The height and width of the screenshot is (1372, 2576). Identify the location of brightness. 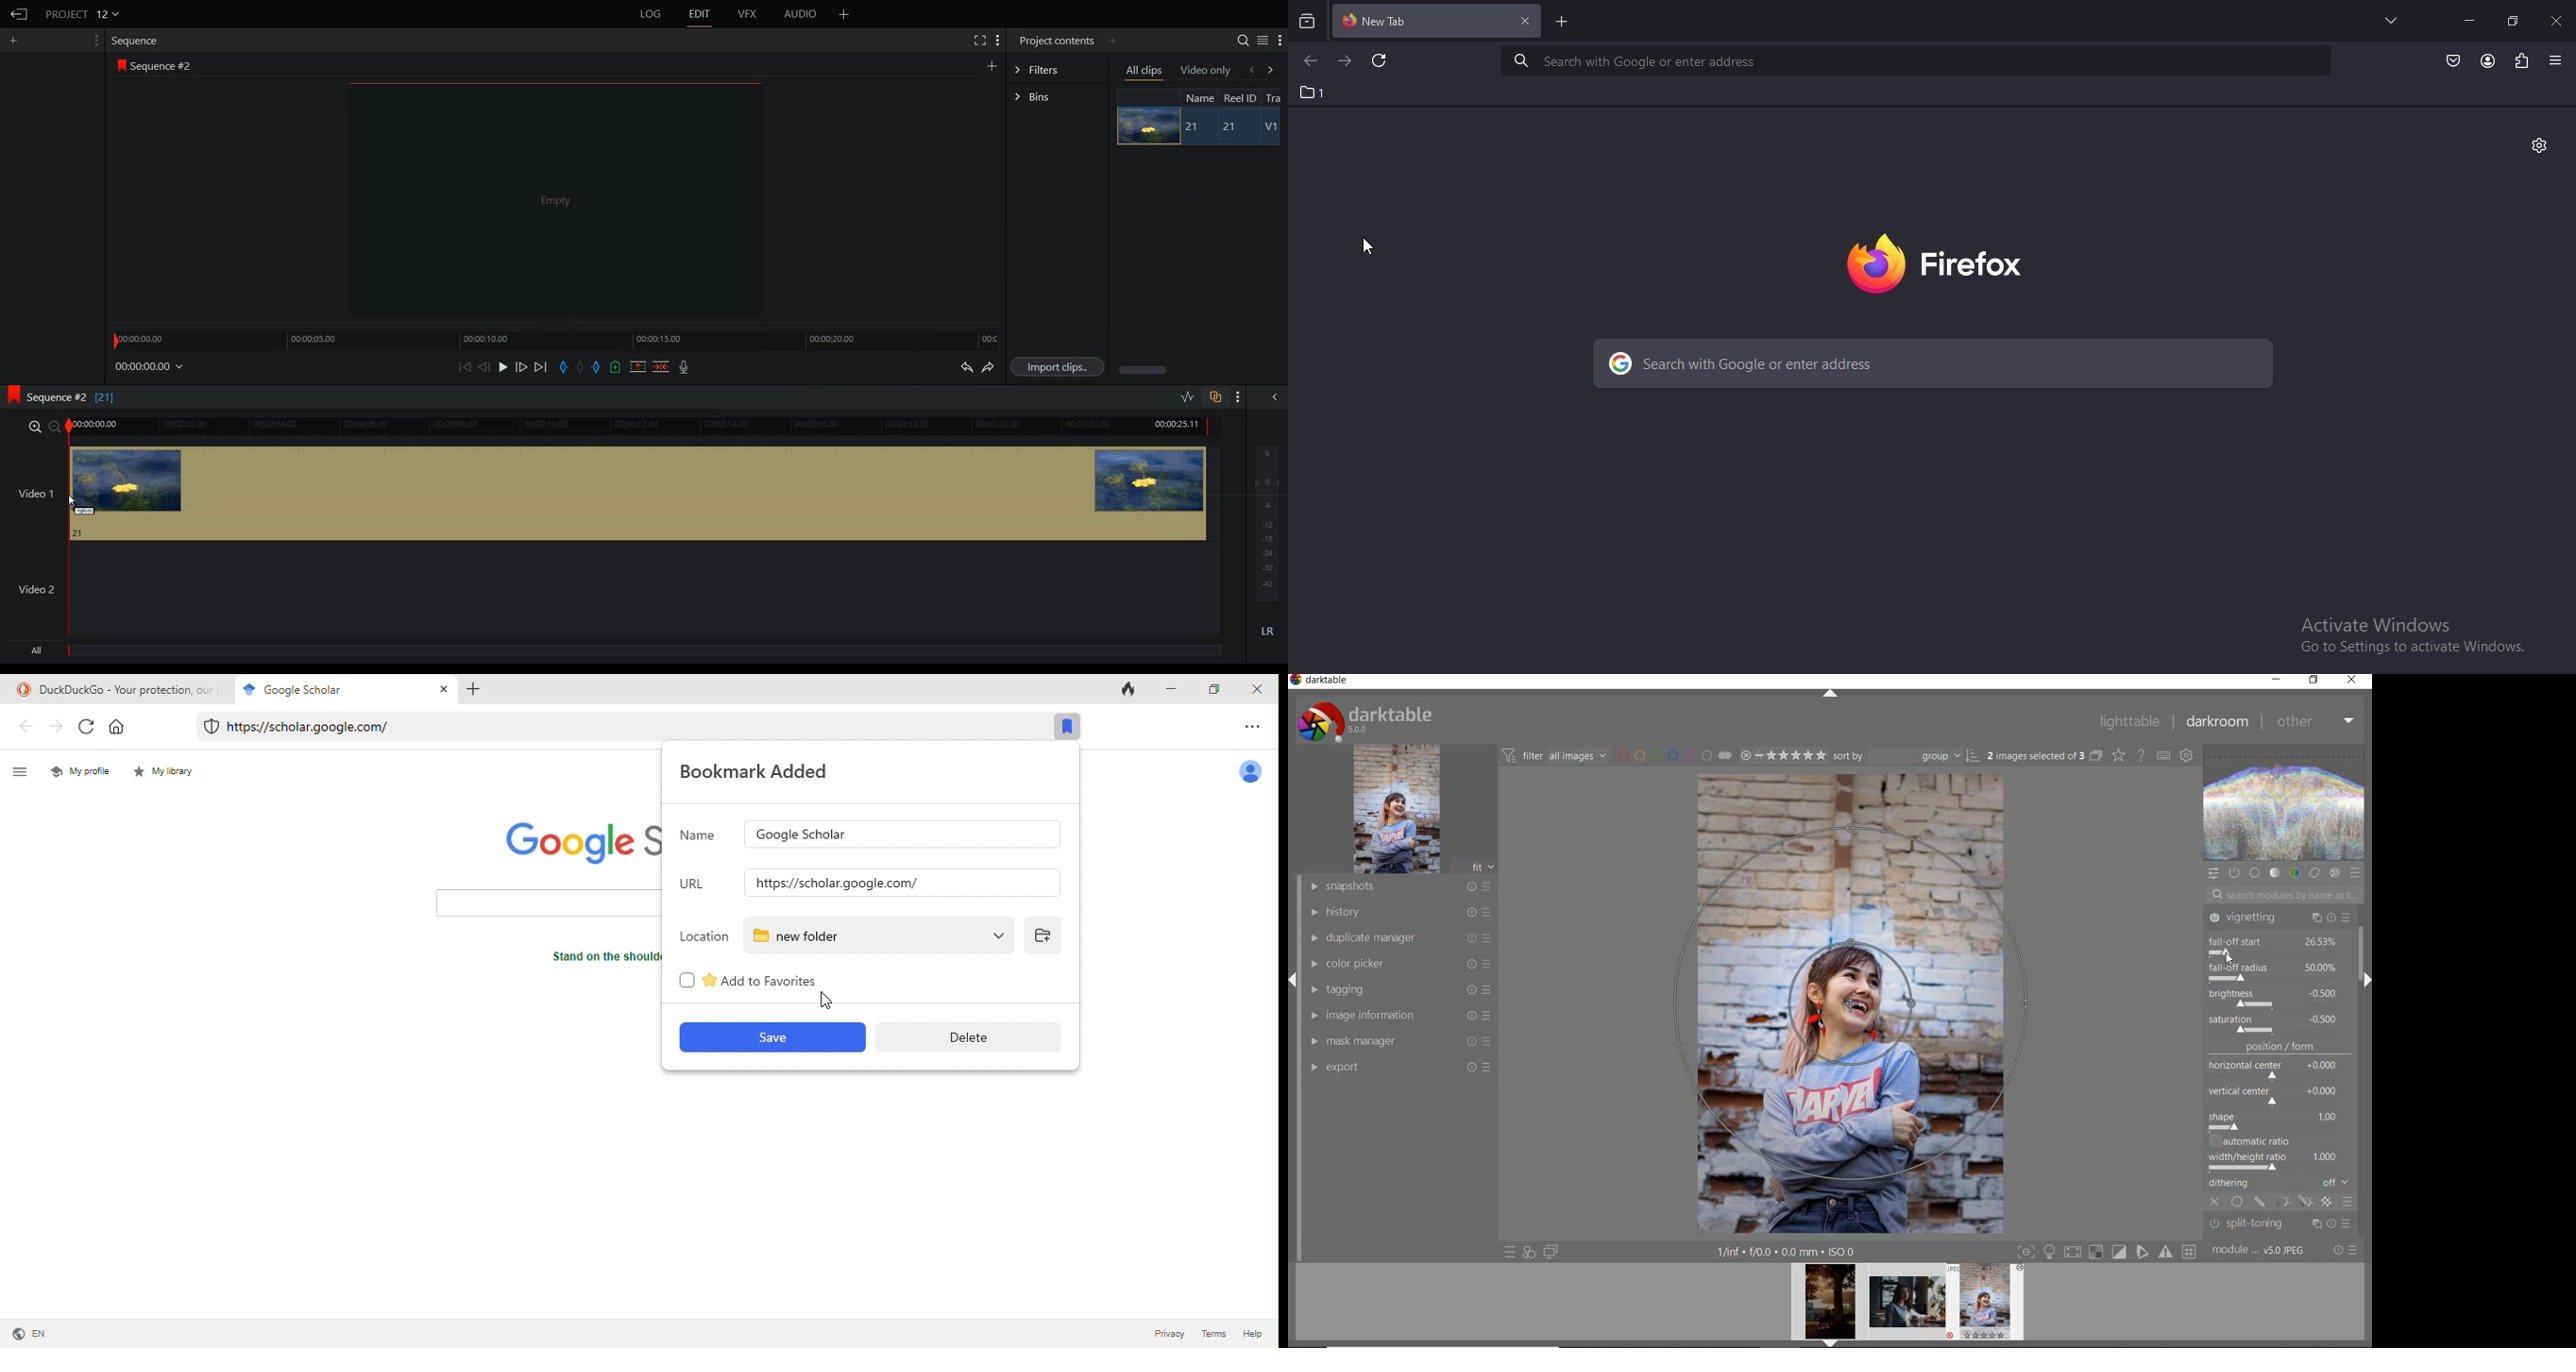
(2274, 997).